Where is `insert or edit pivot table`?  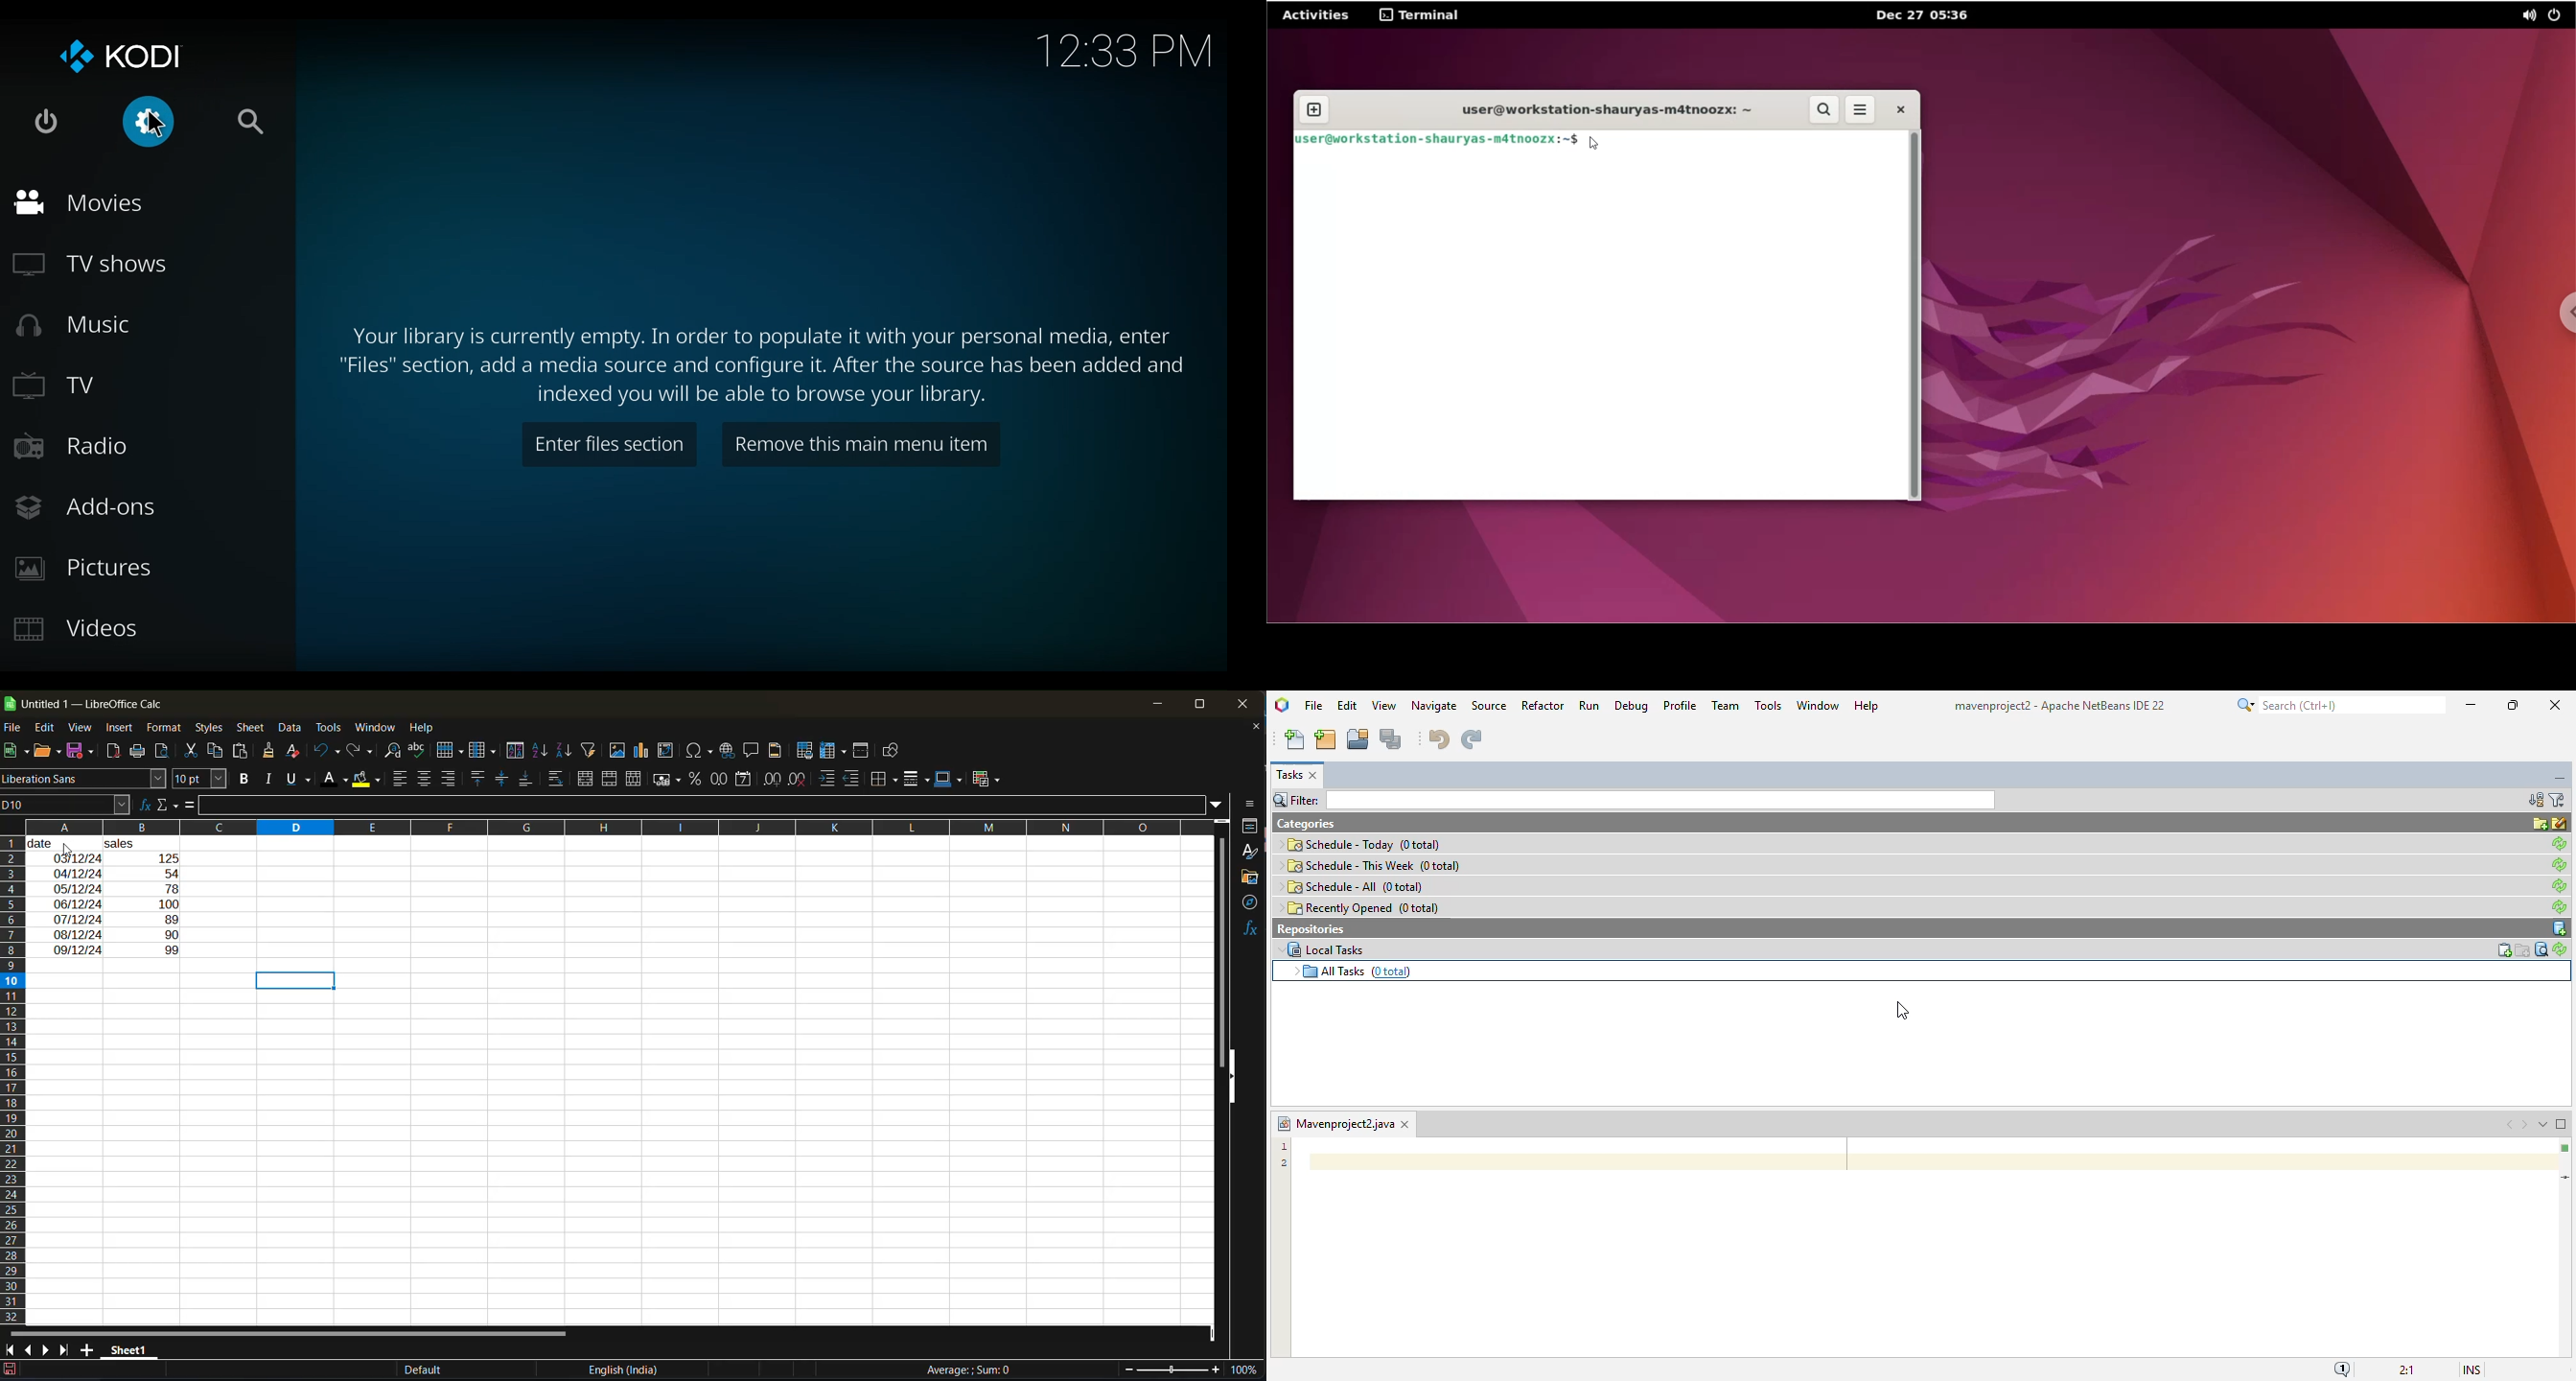 insert or edit pivot table is located at coordinates (666, 751).